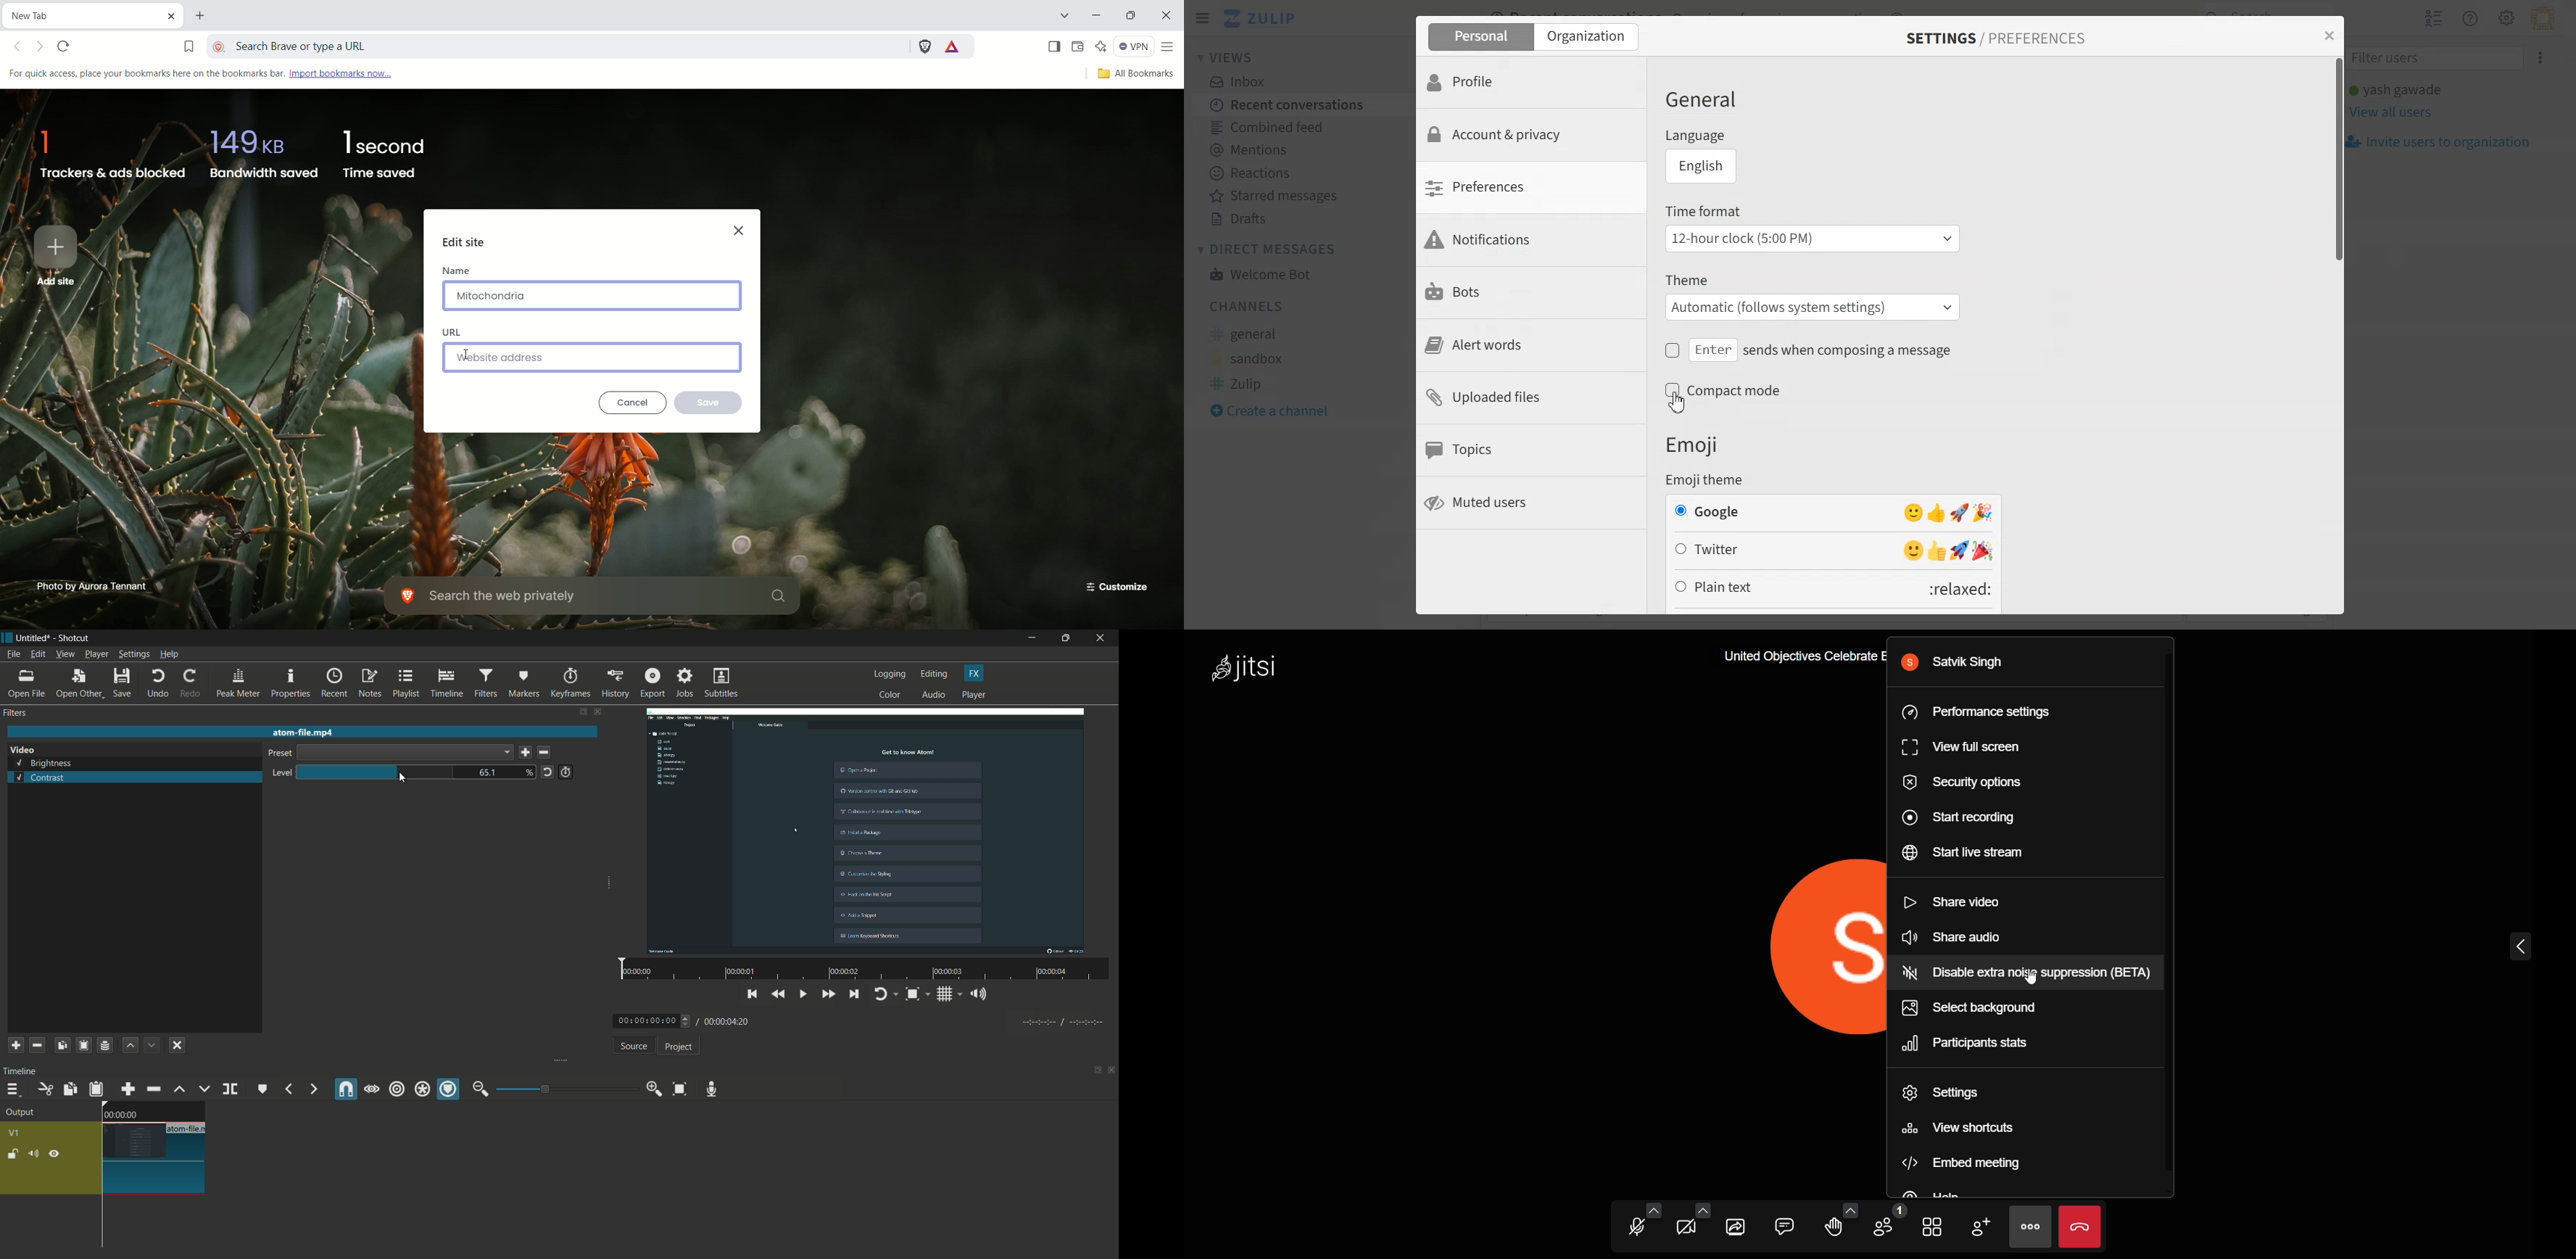 The width and height of the screenshot is (2576, 1260). Describe the element at coordinates (633, 1047) in the screenshot. I see `source` at that location.